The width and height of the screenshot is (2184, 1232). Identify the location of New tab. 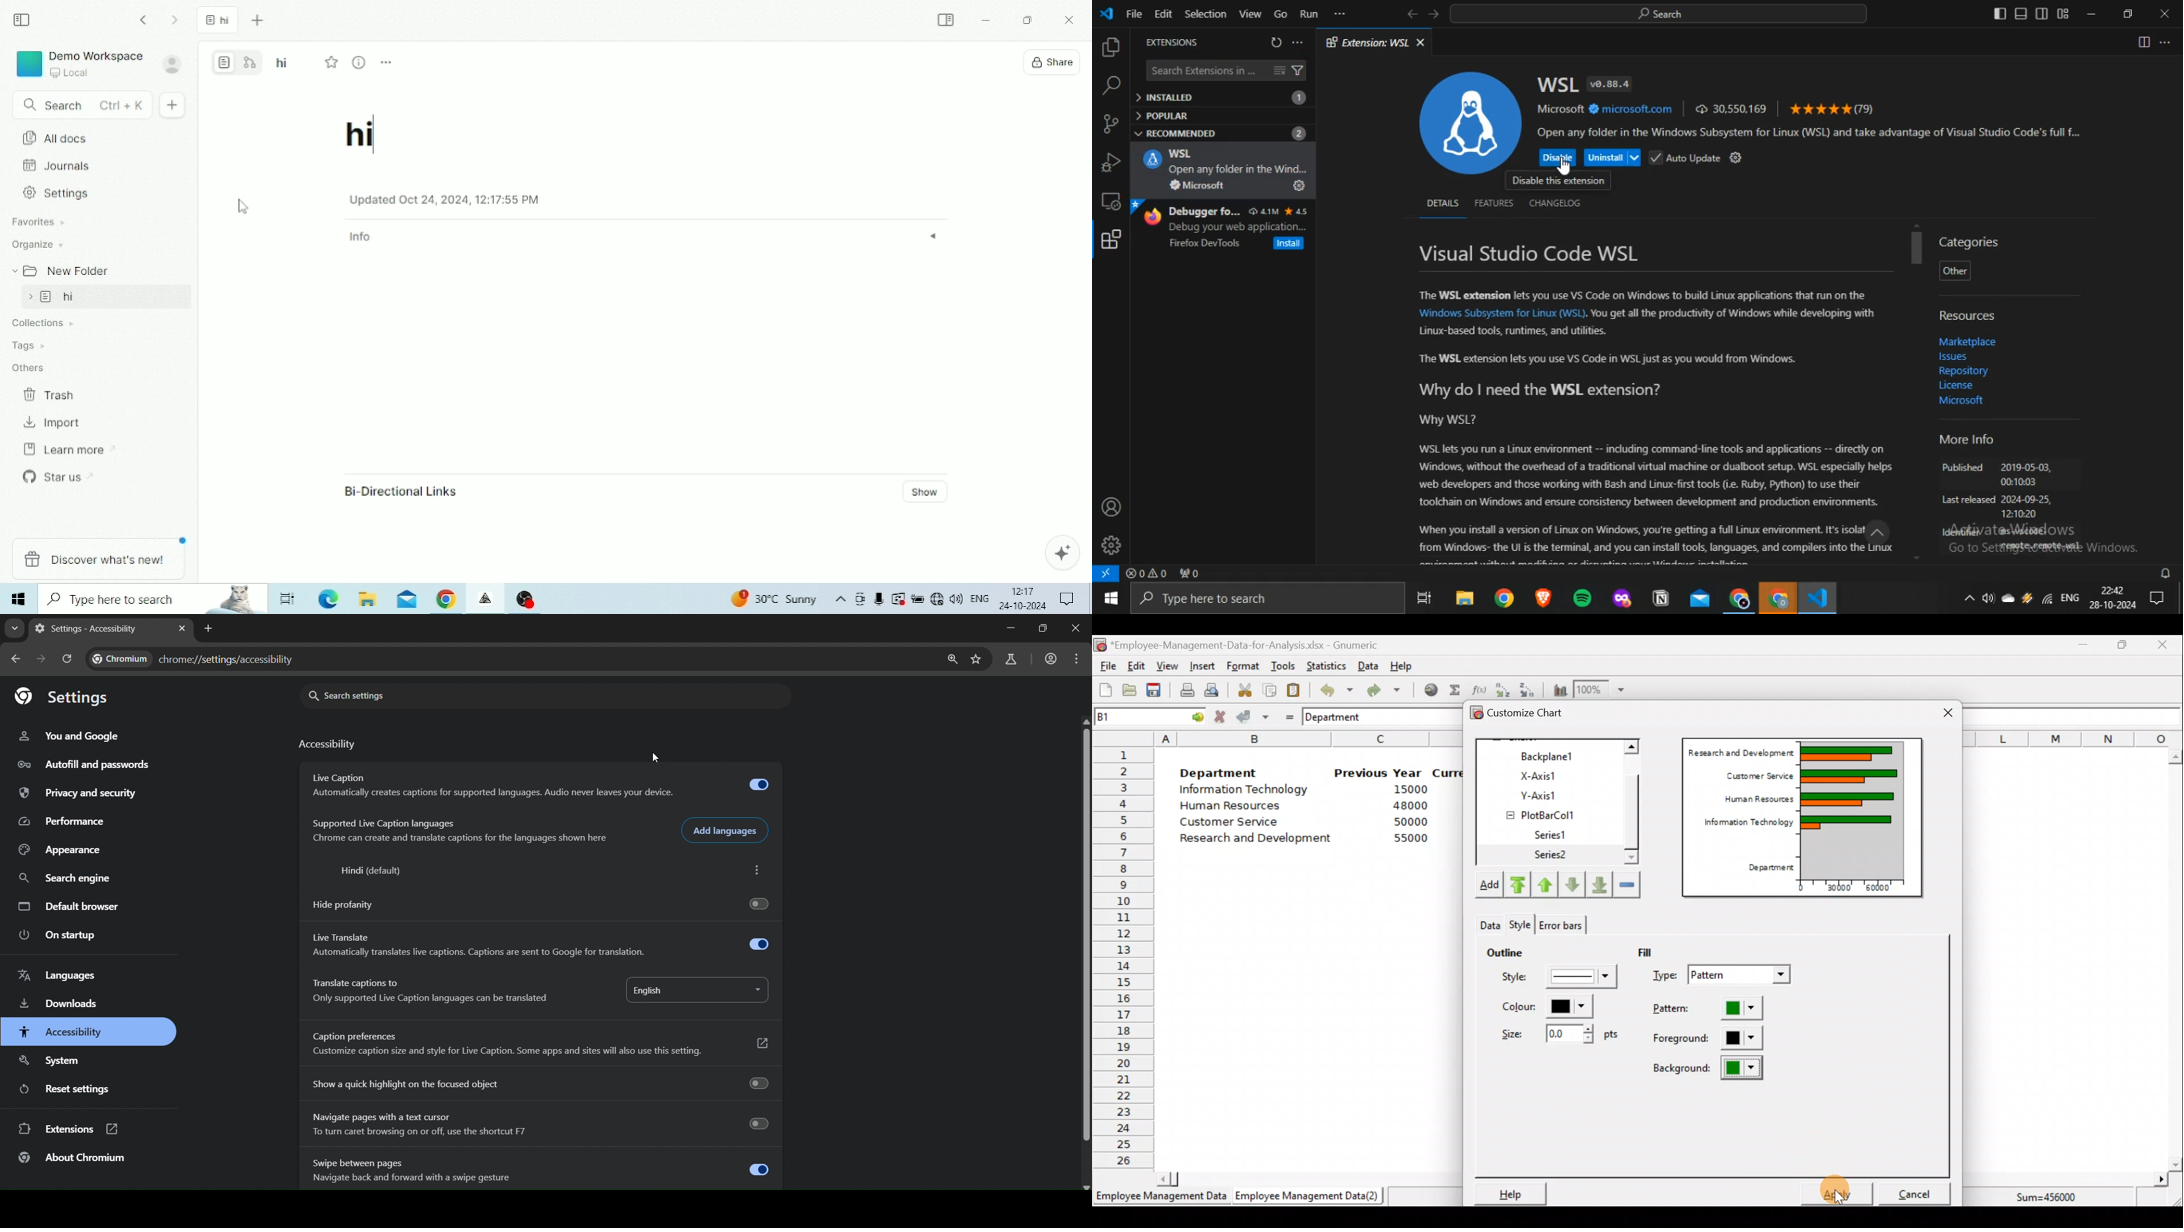
(260, 22).